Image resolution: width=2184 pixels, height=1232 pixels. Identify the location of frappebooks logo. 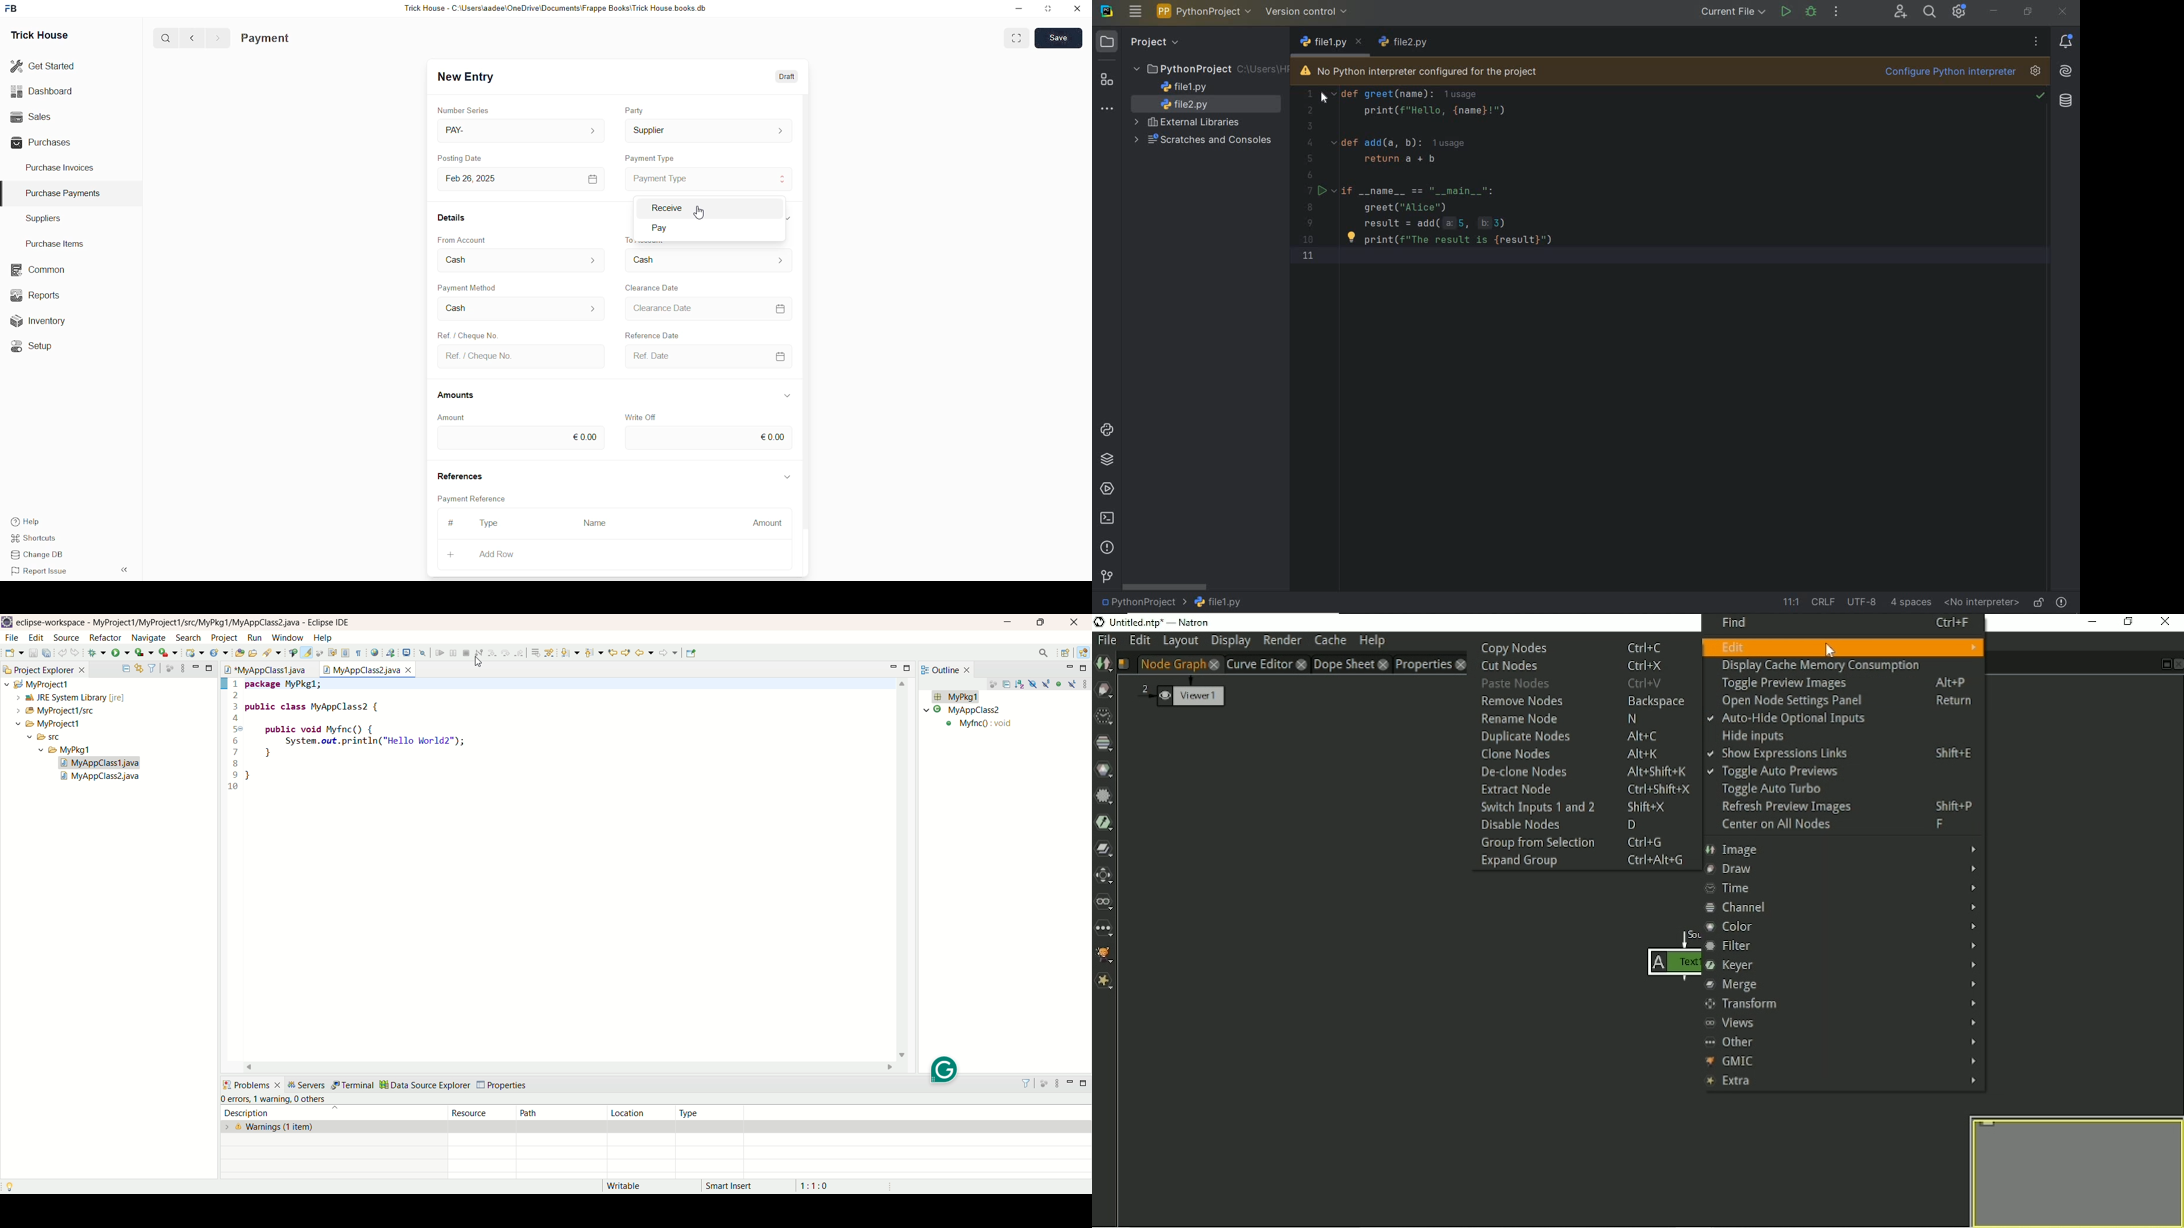
(13, 7).